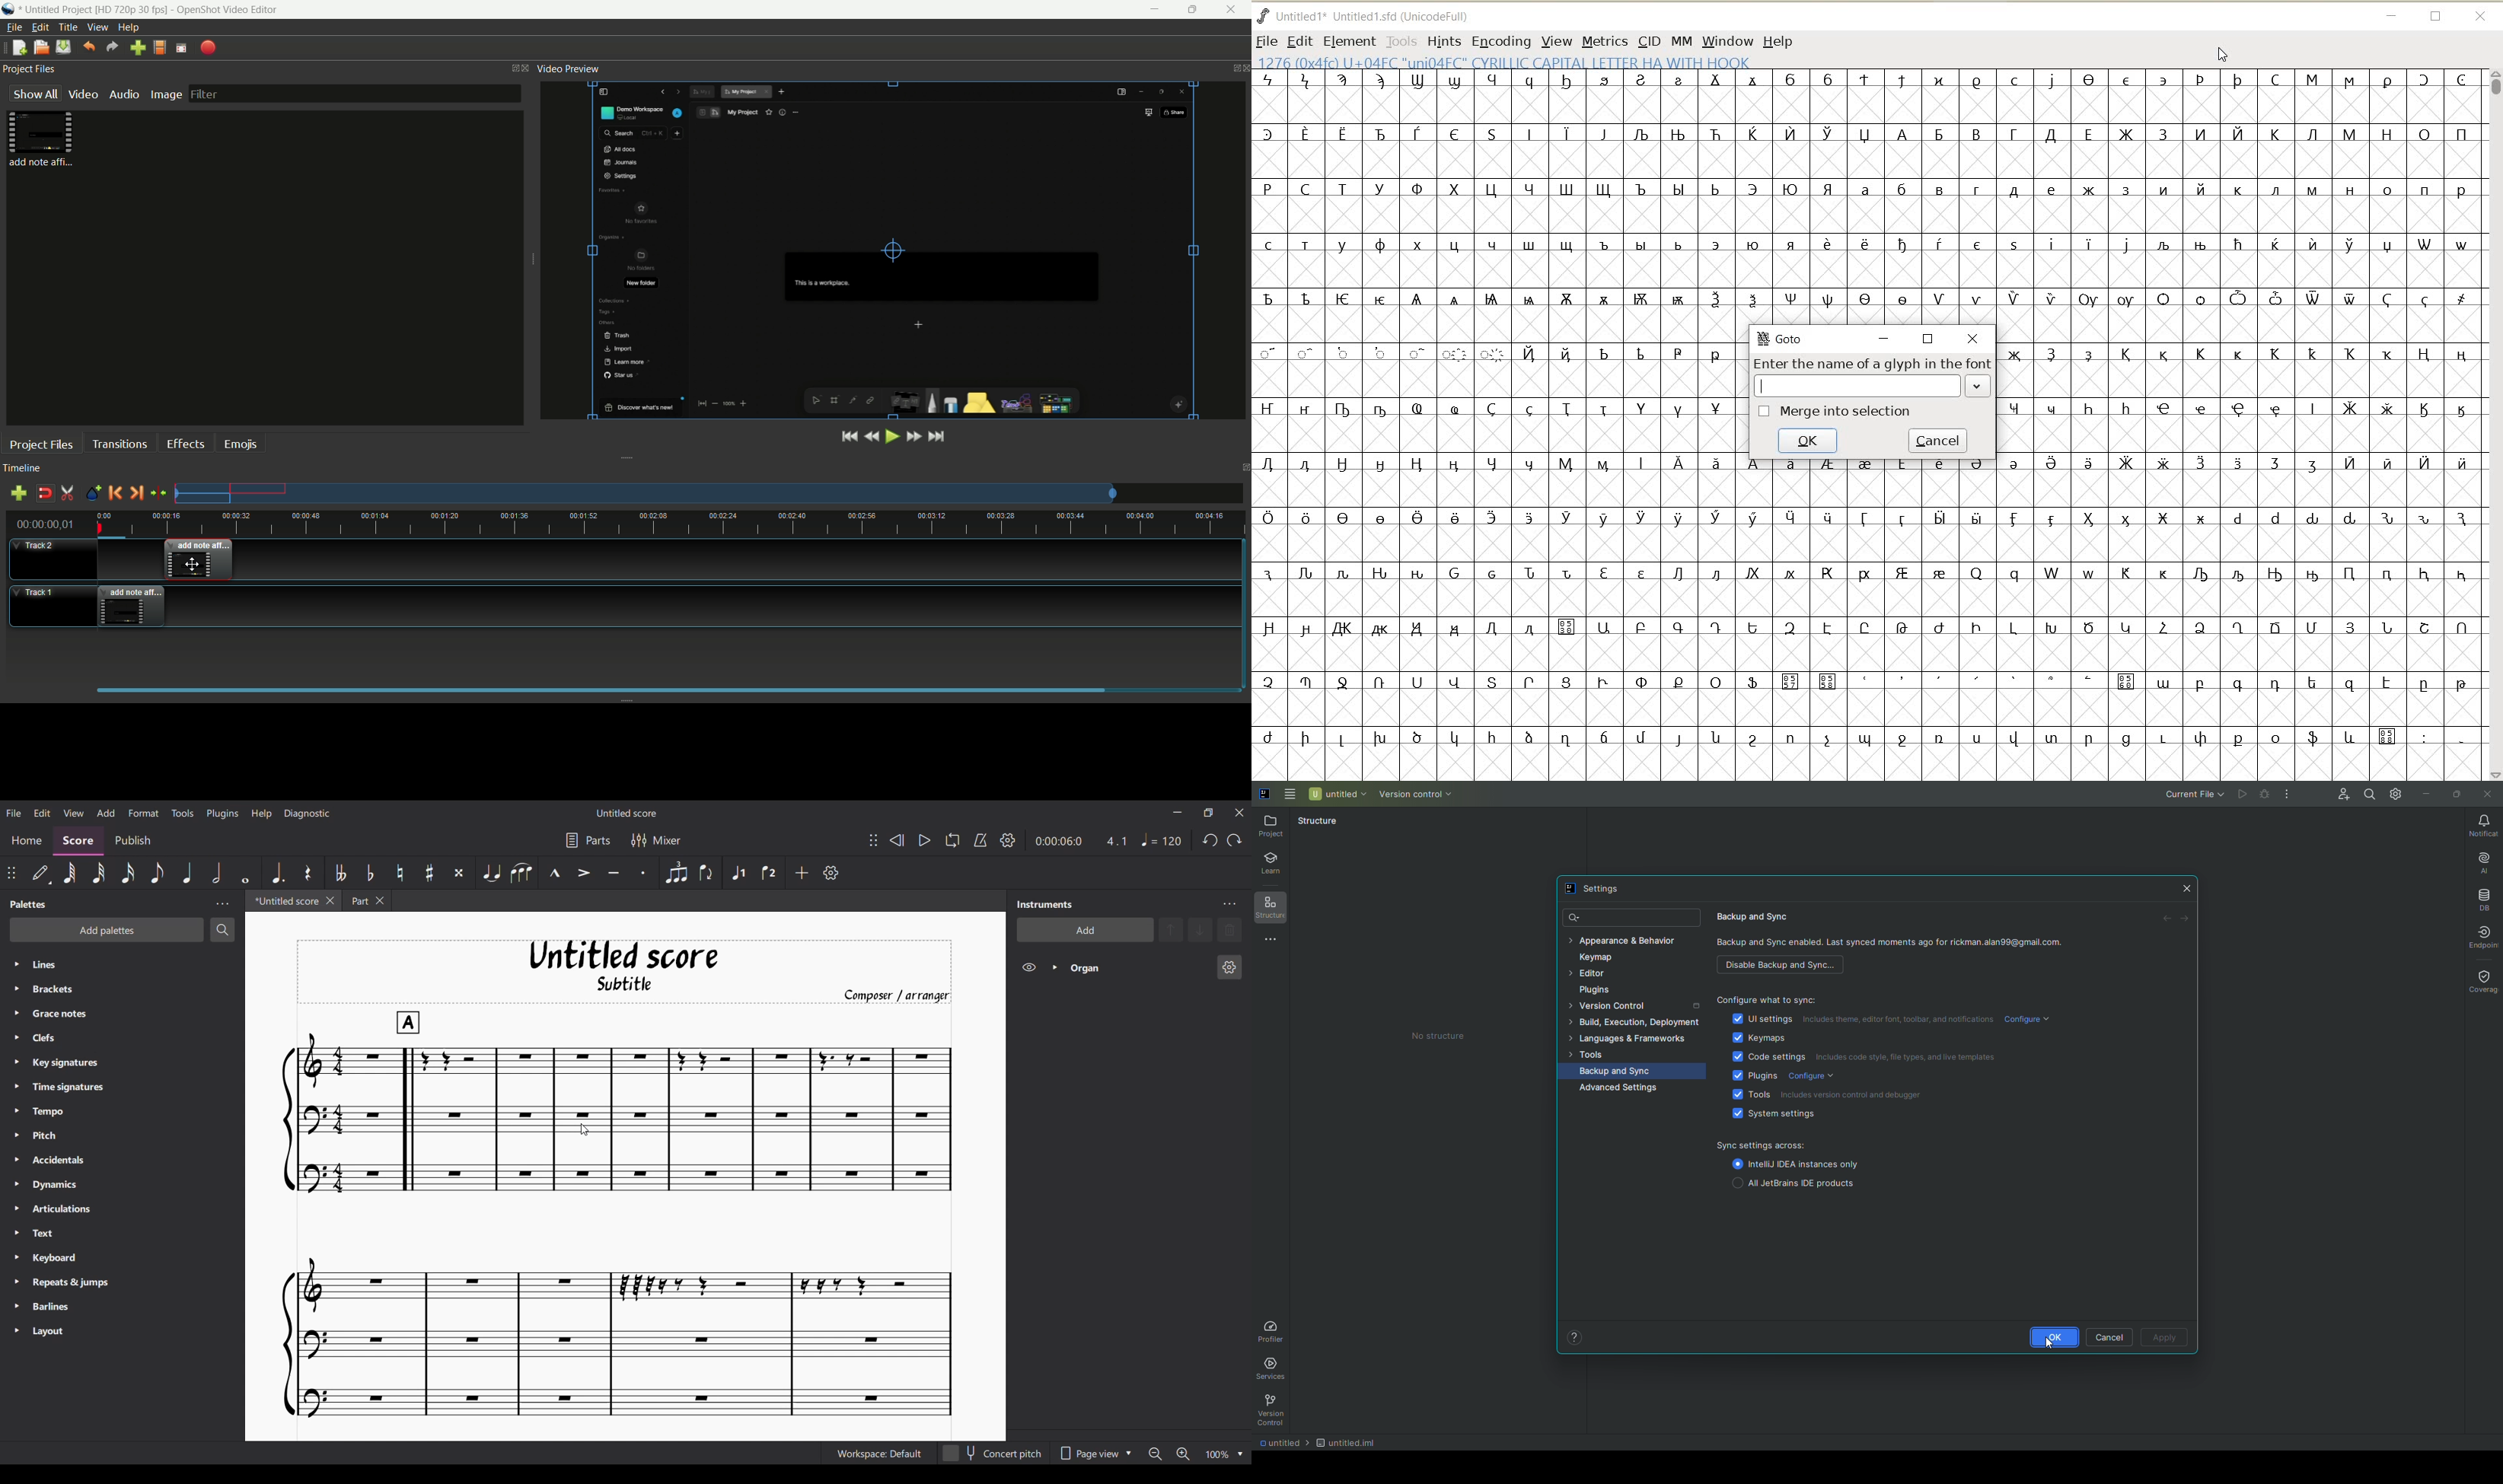 This screenshot has height=1484, width=2520. I want to click on Hide organ, so click(1029, 967).